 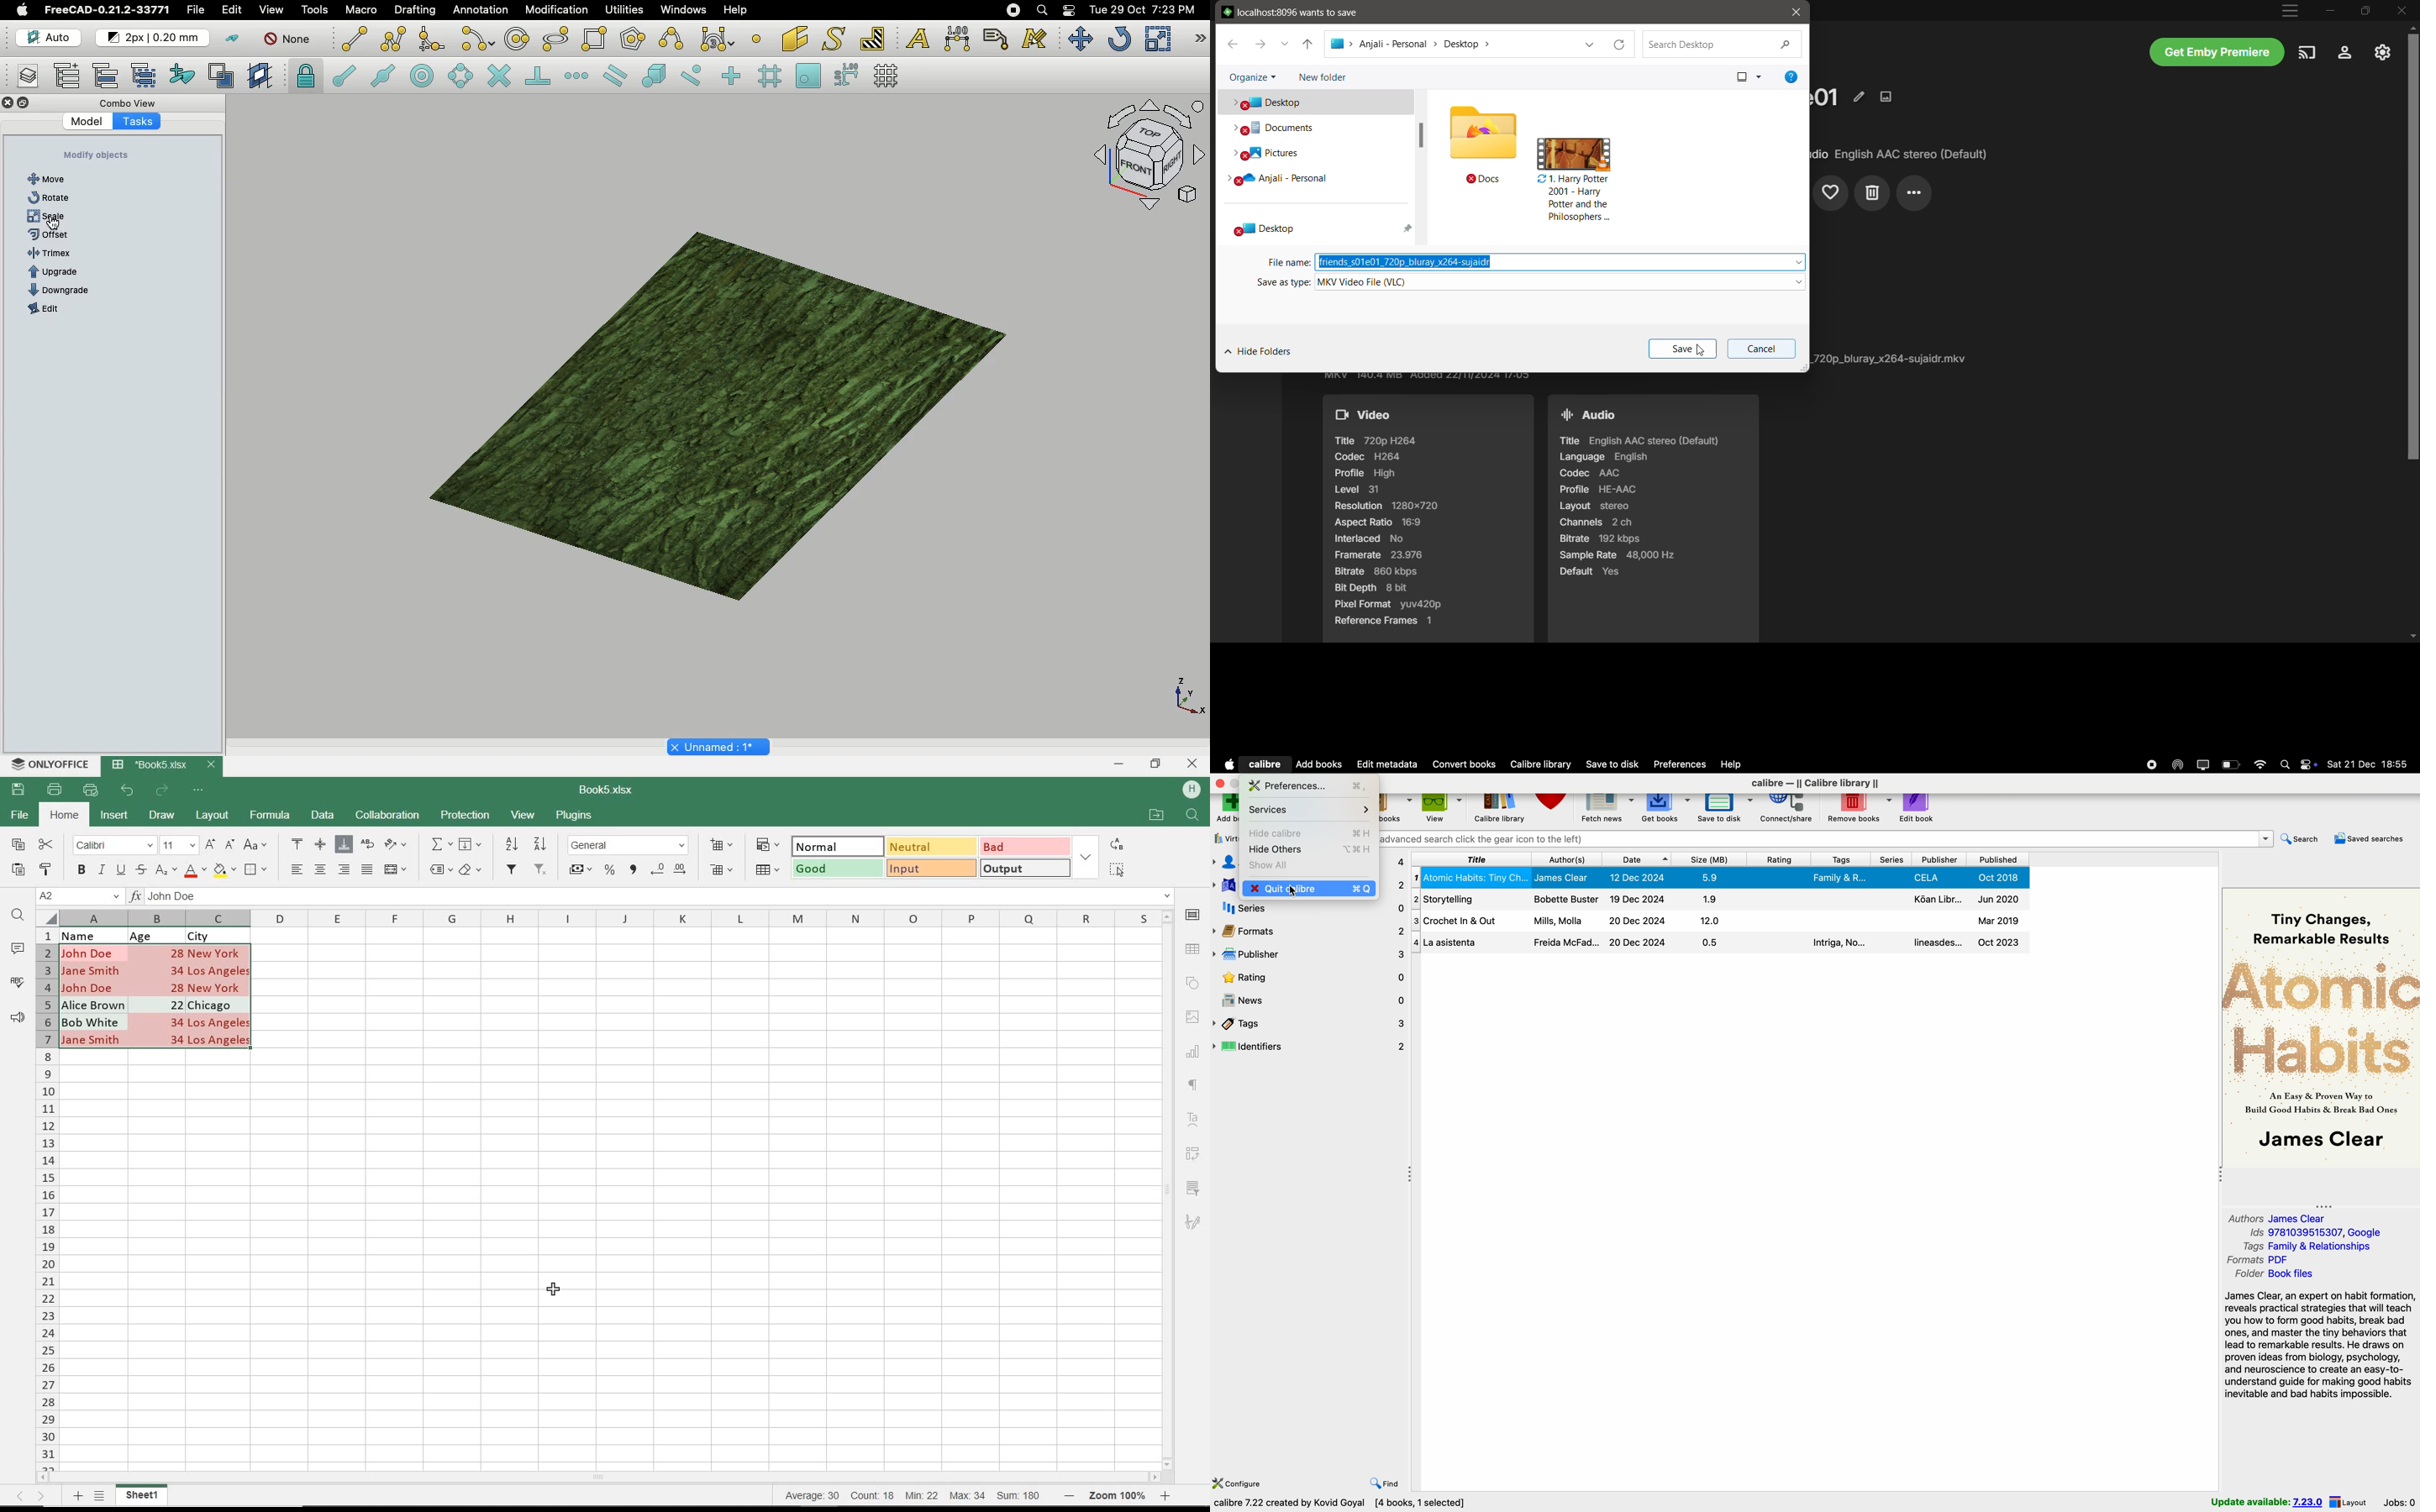 What do you see at coordinates (1315, 128) in the screenshot?
I see `Documents folder` at bounding box center [1315, 128].